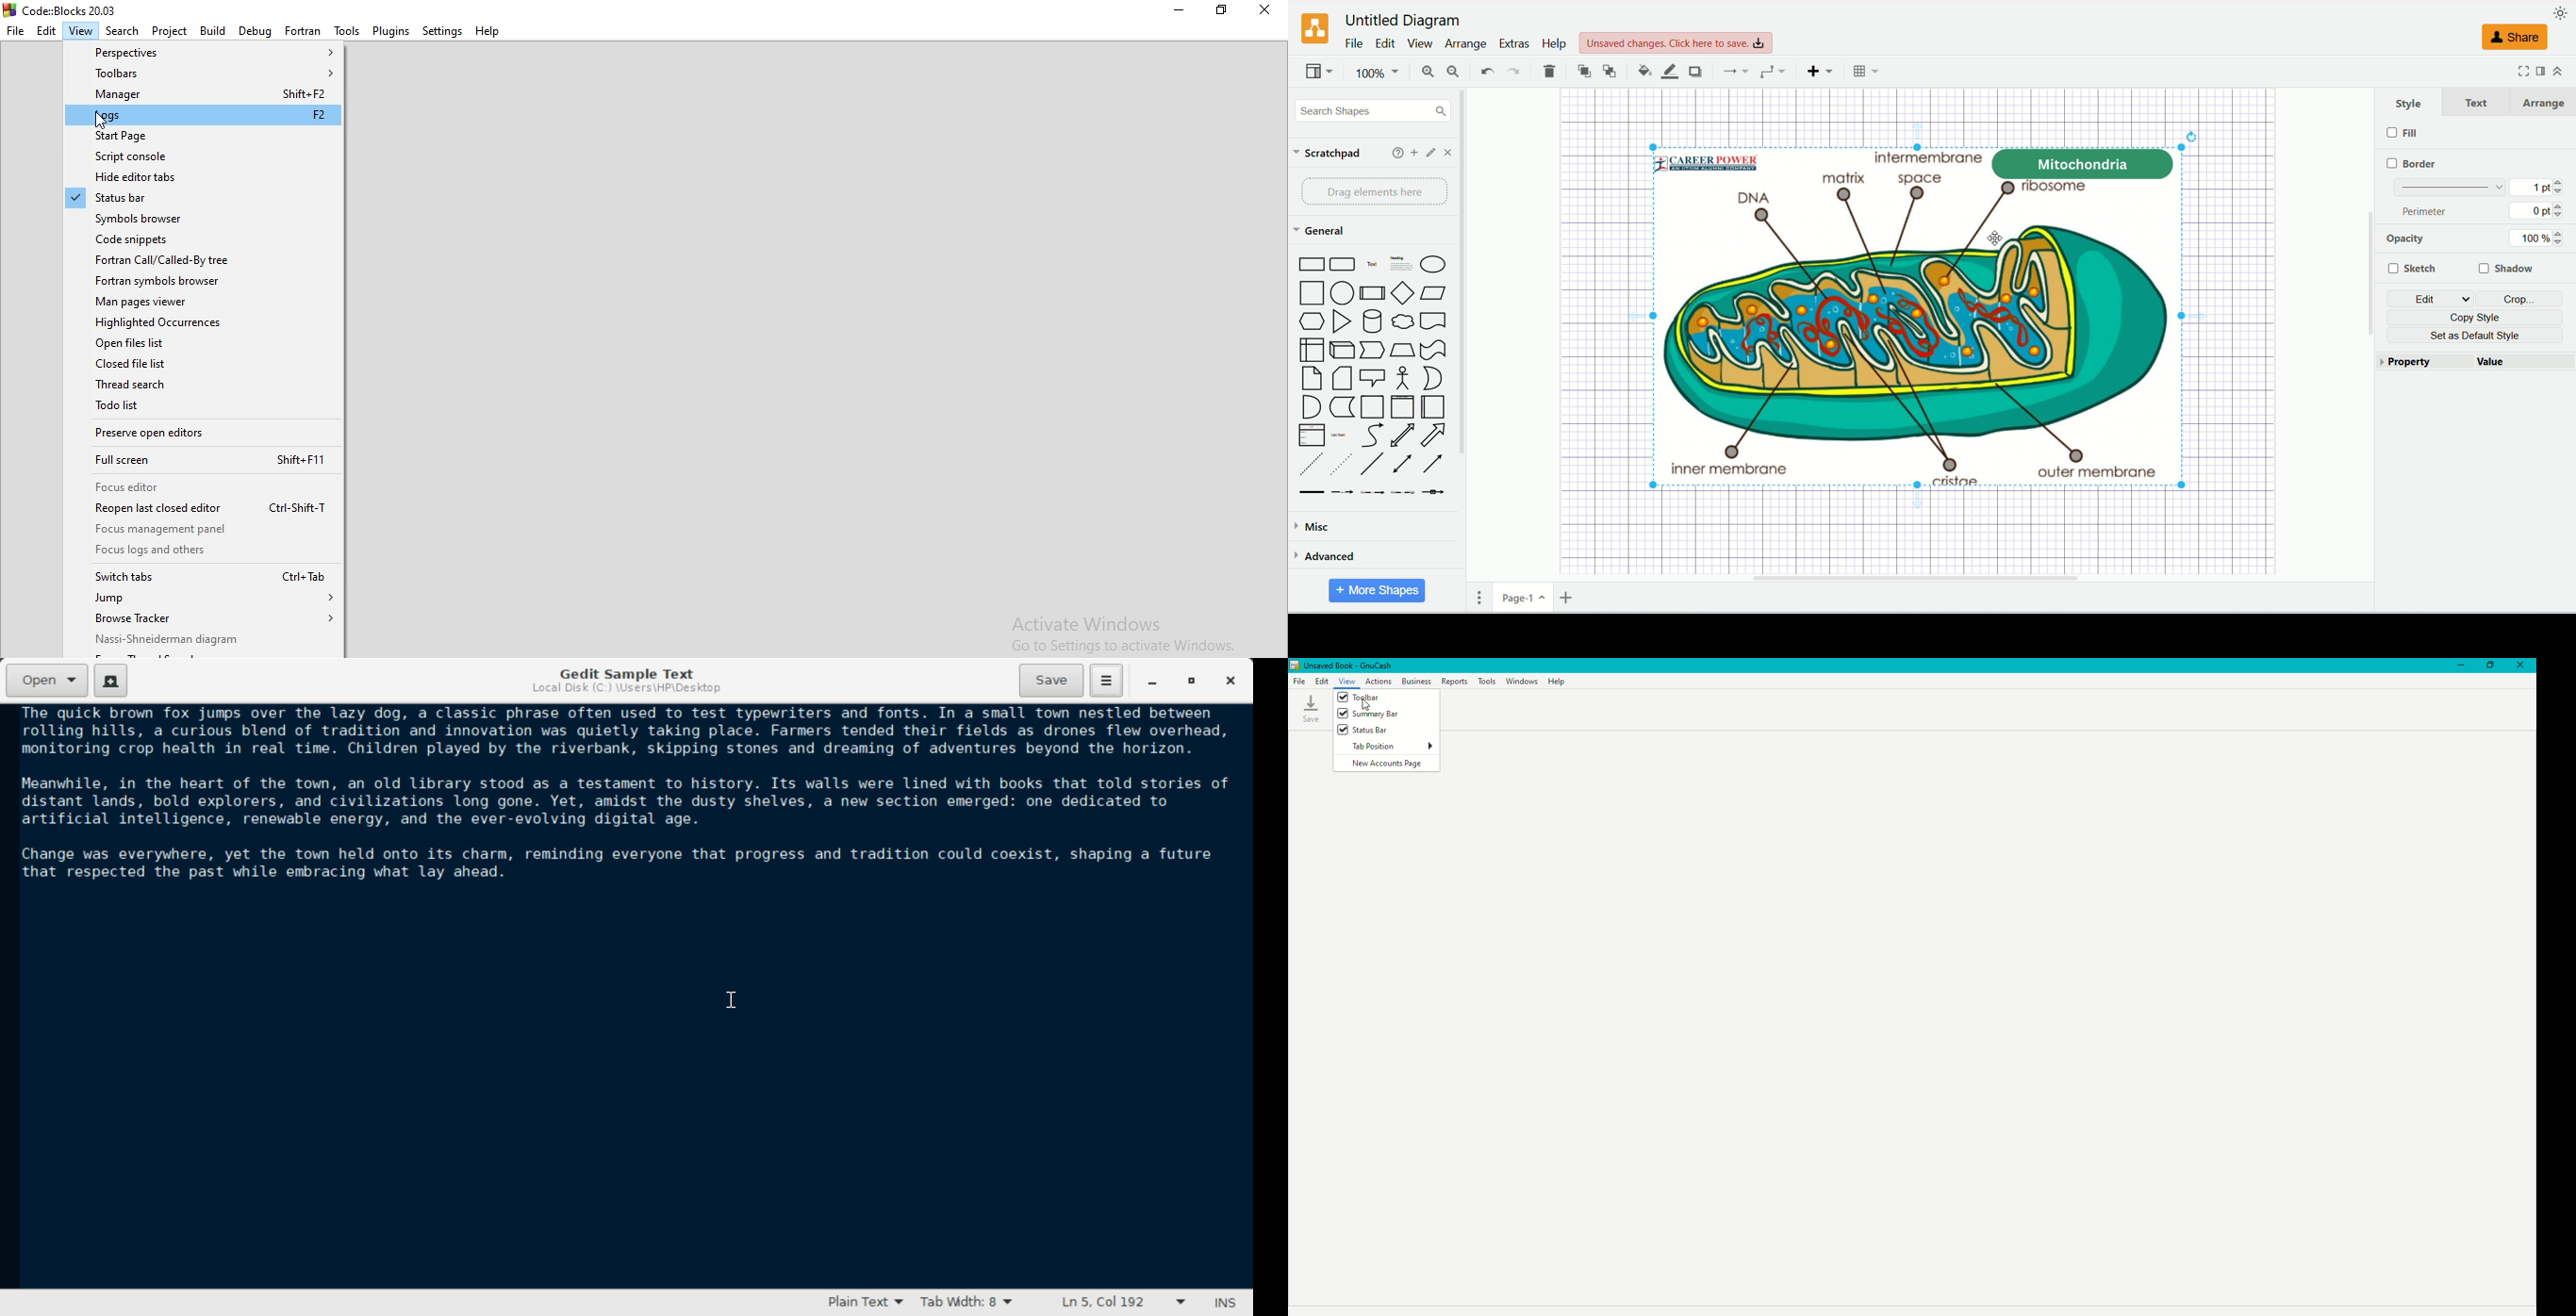 The height and width of the screenshot is (1316, 2576). I want to click on Settings , so click(442, 30).